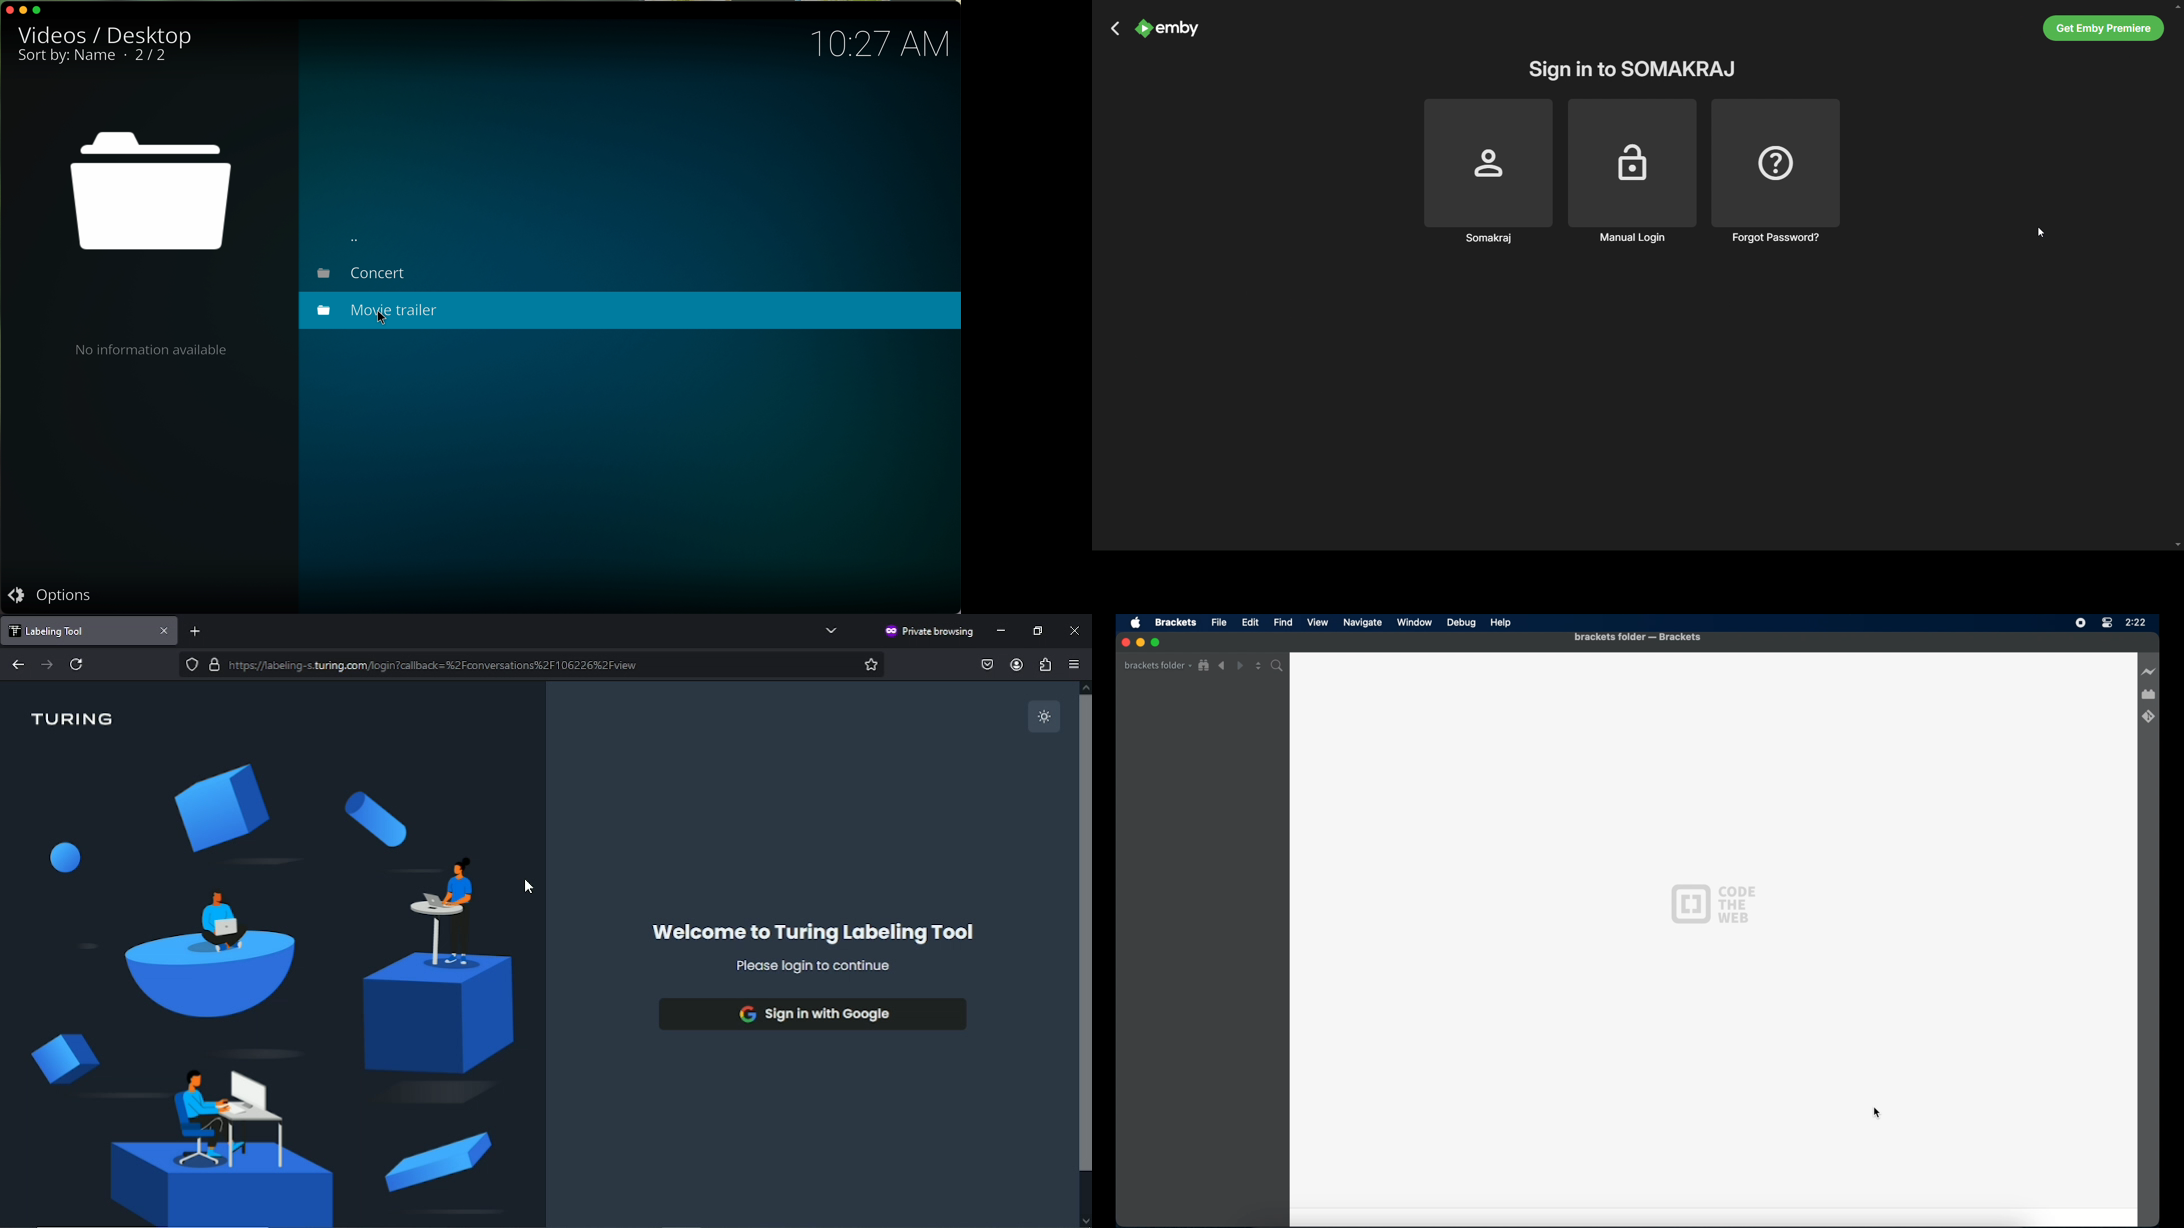 This screenshot has height=1232, width=2184. What do you see at coordinates (811, 1014) in the screenshot?
I see `Sign in with google` at bounding box center [811, 1014].